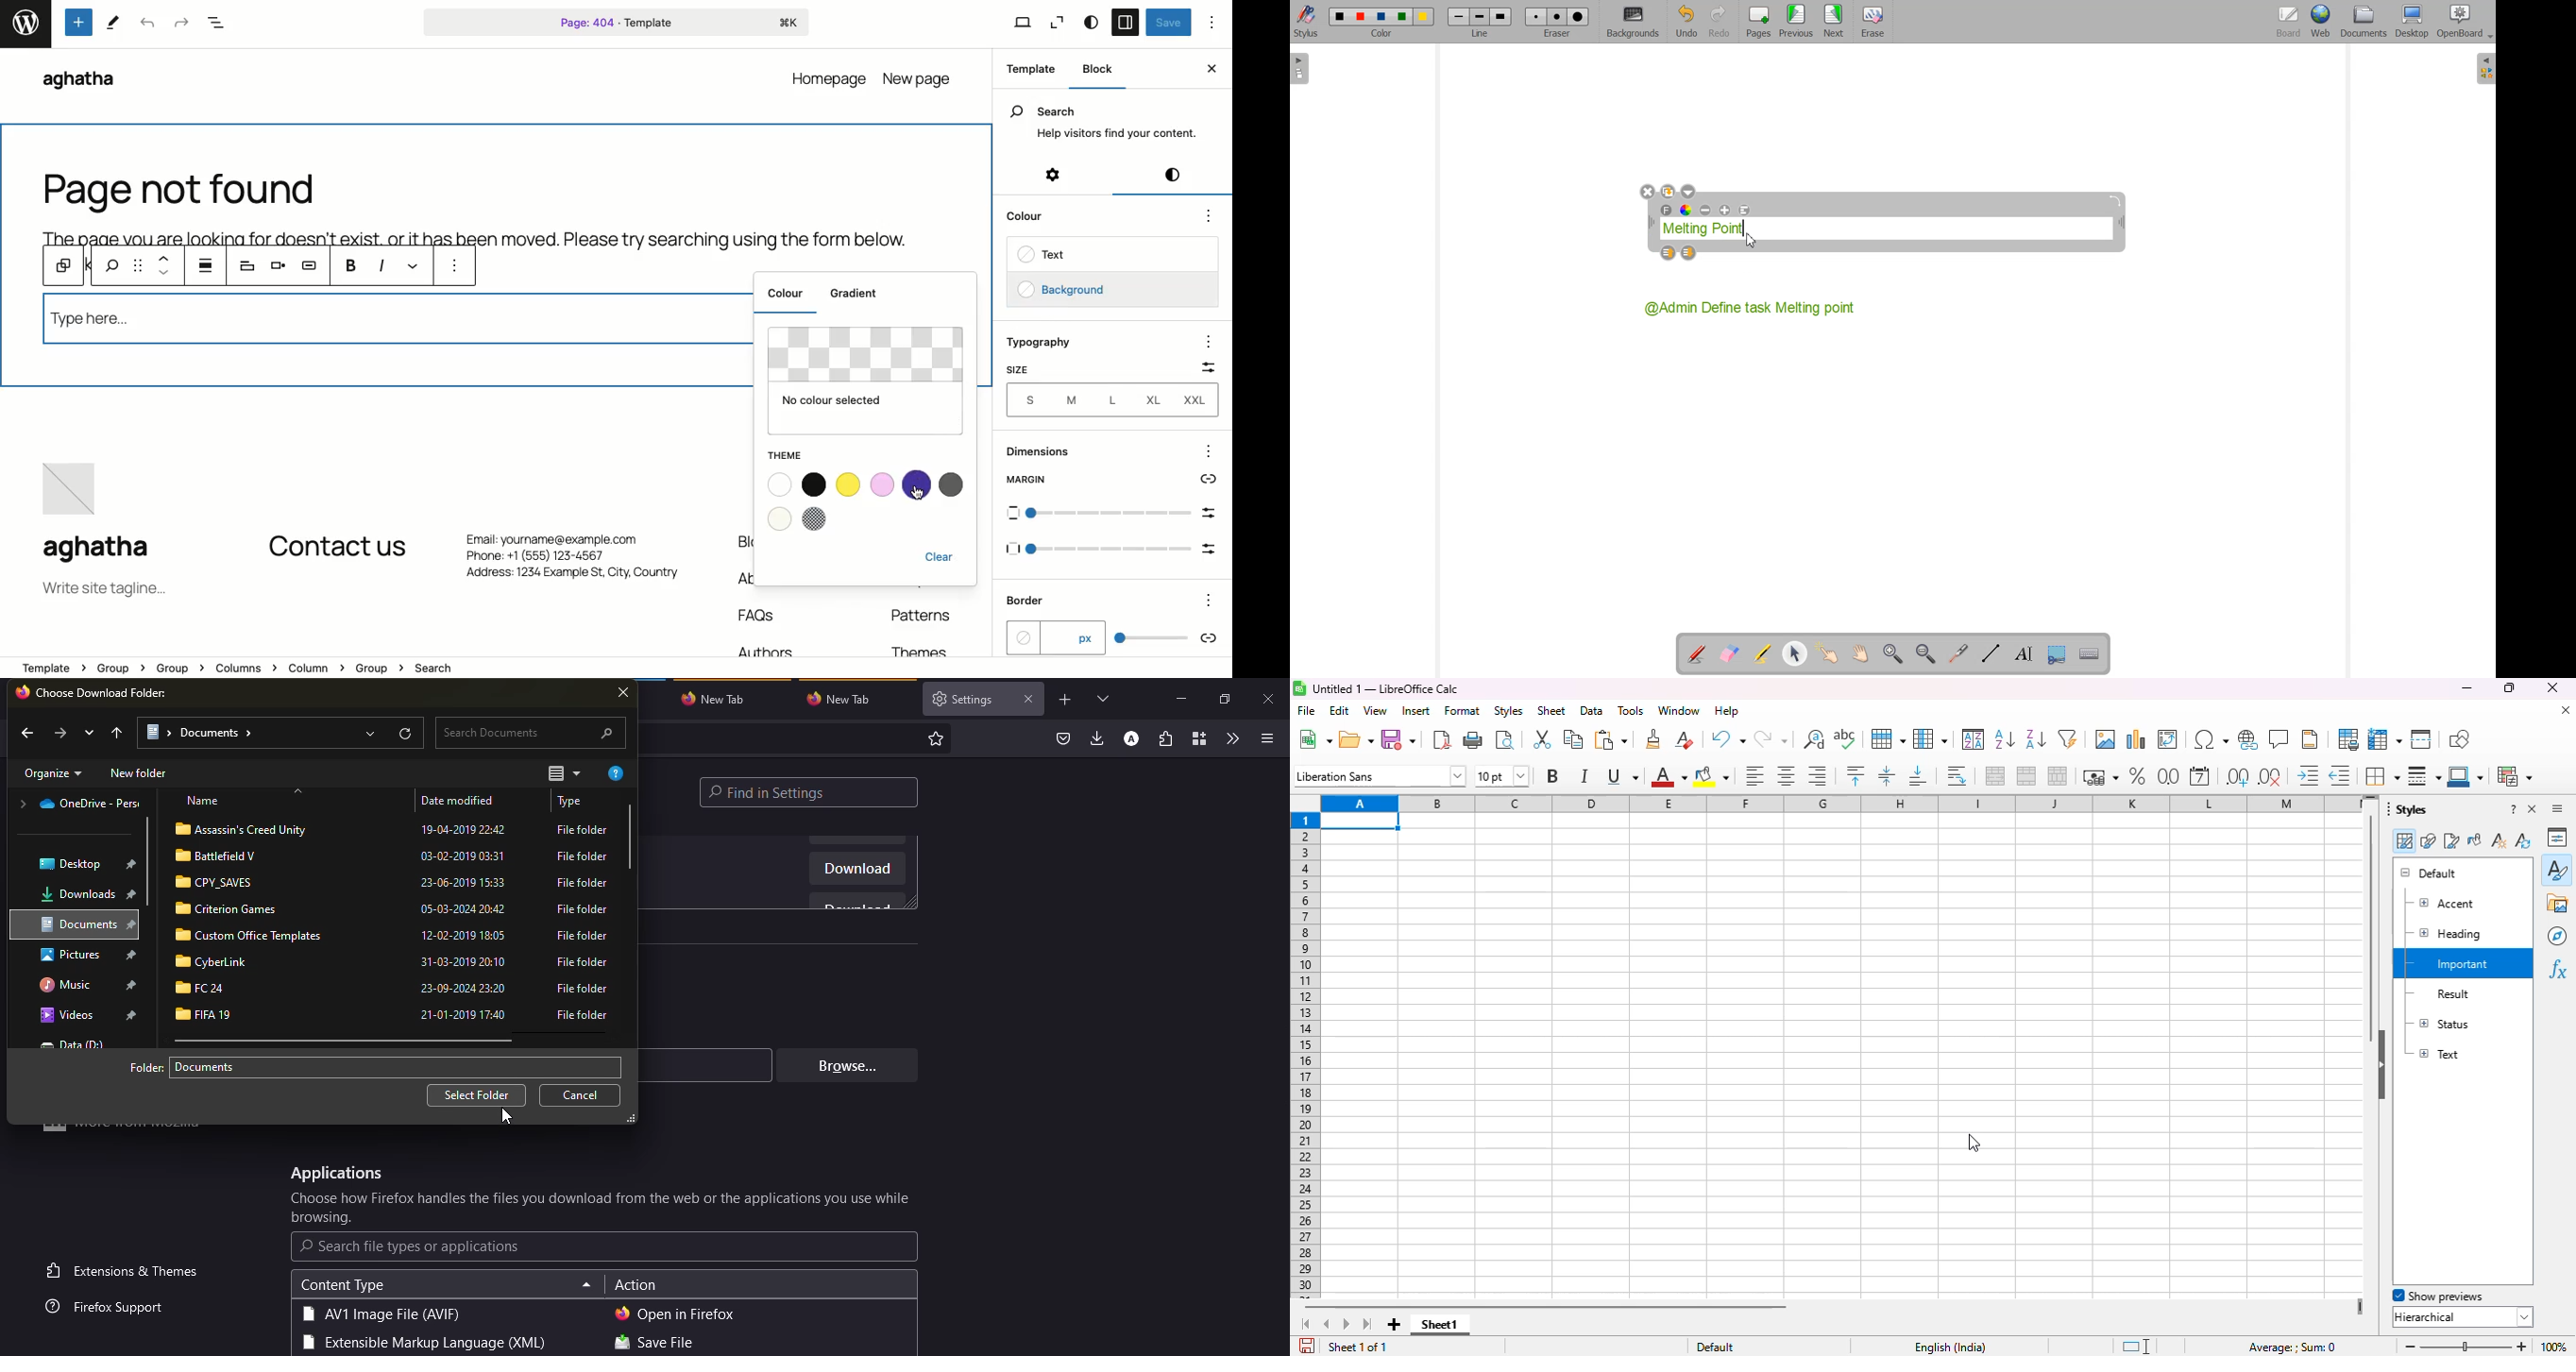 This screenshot has width=2576, height=1372. I want to click on , so click(1115, 515).